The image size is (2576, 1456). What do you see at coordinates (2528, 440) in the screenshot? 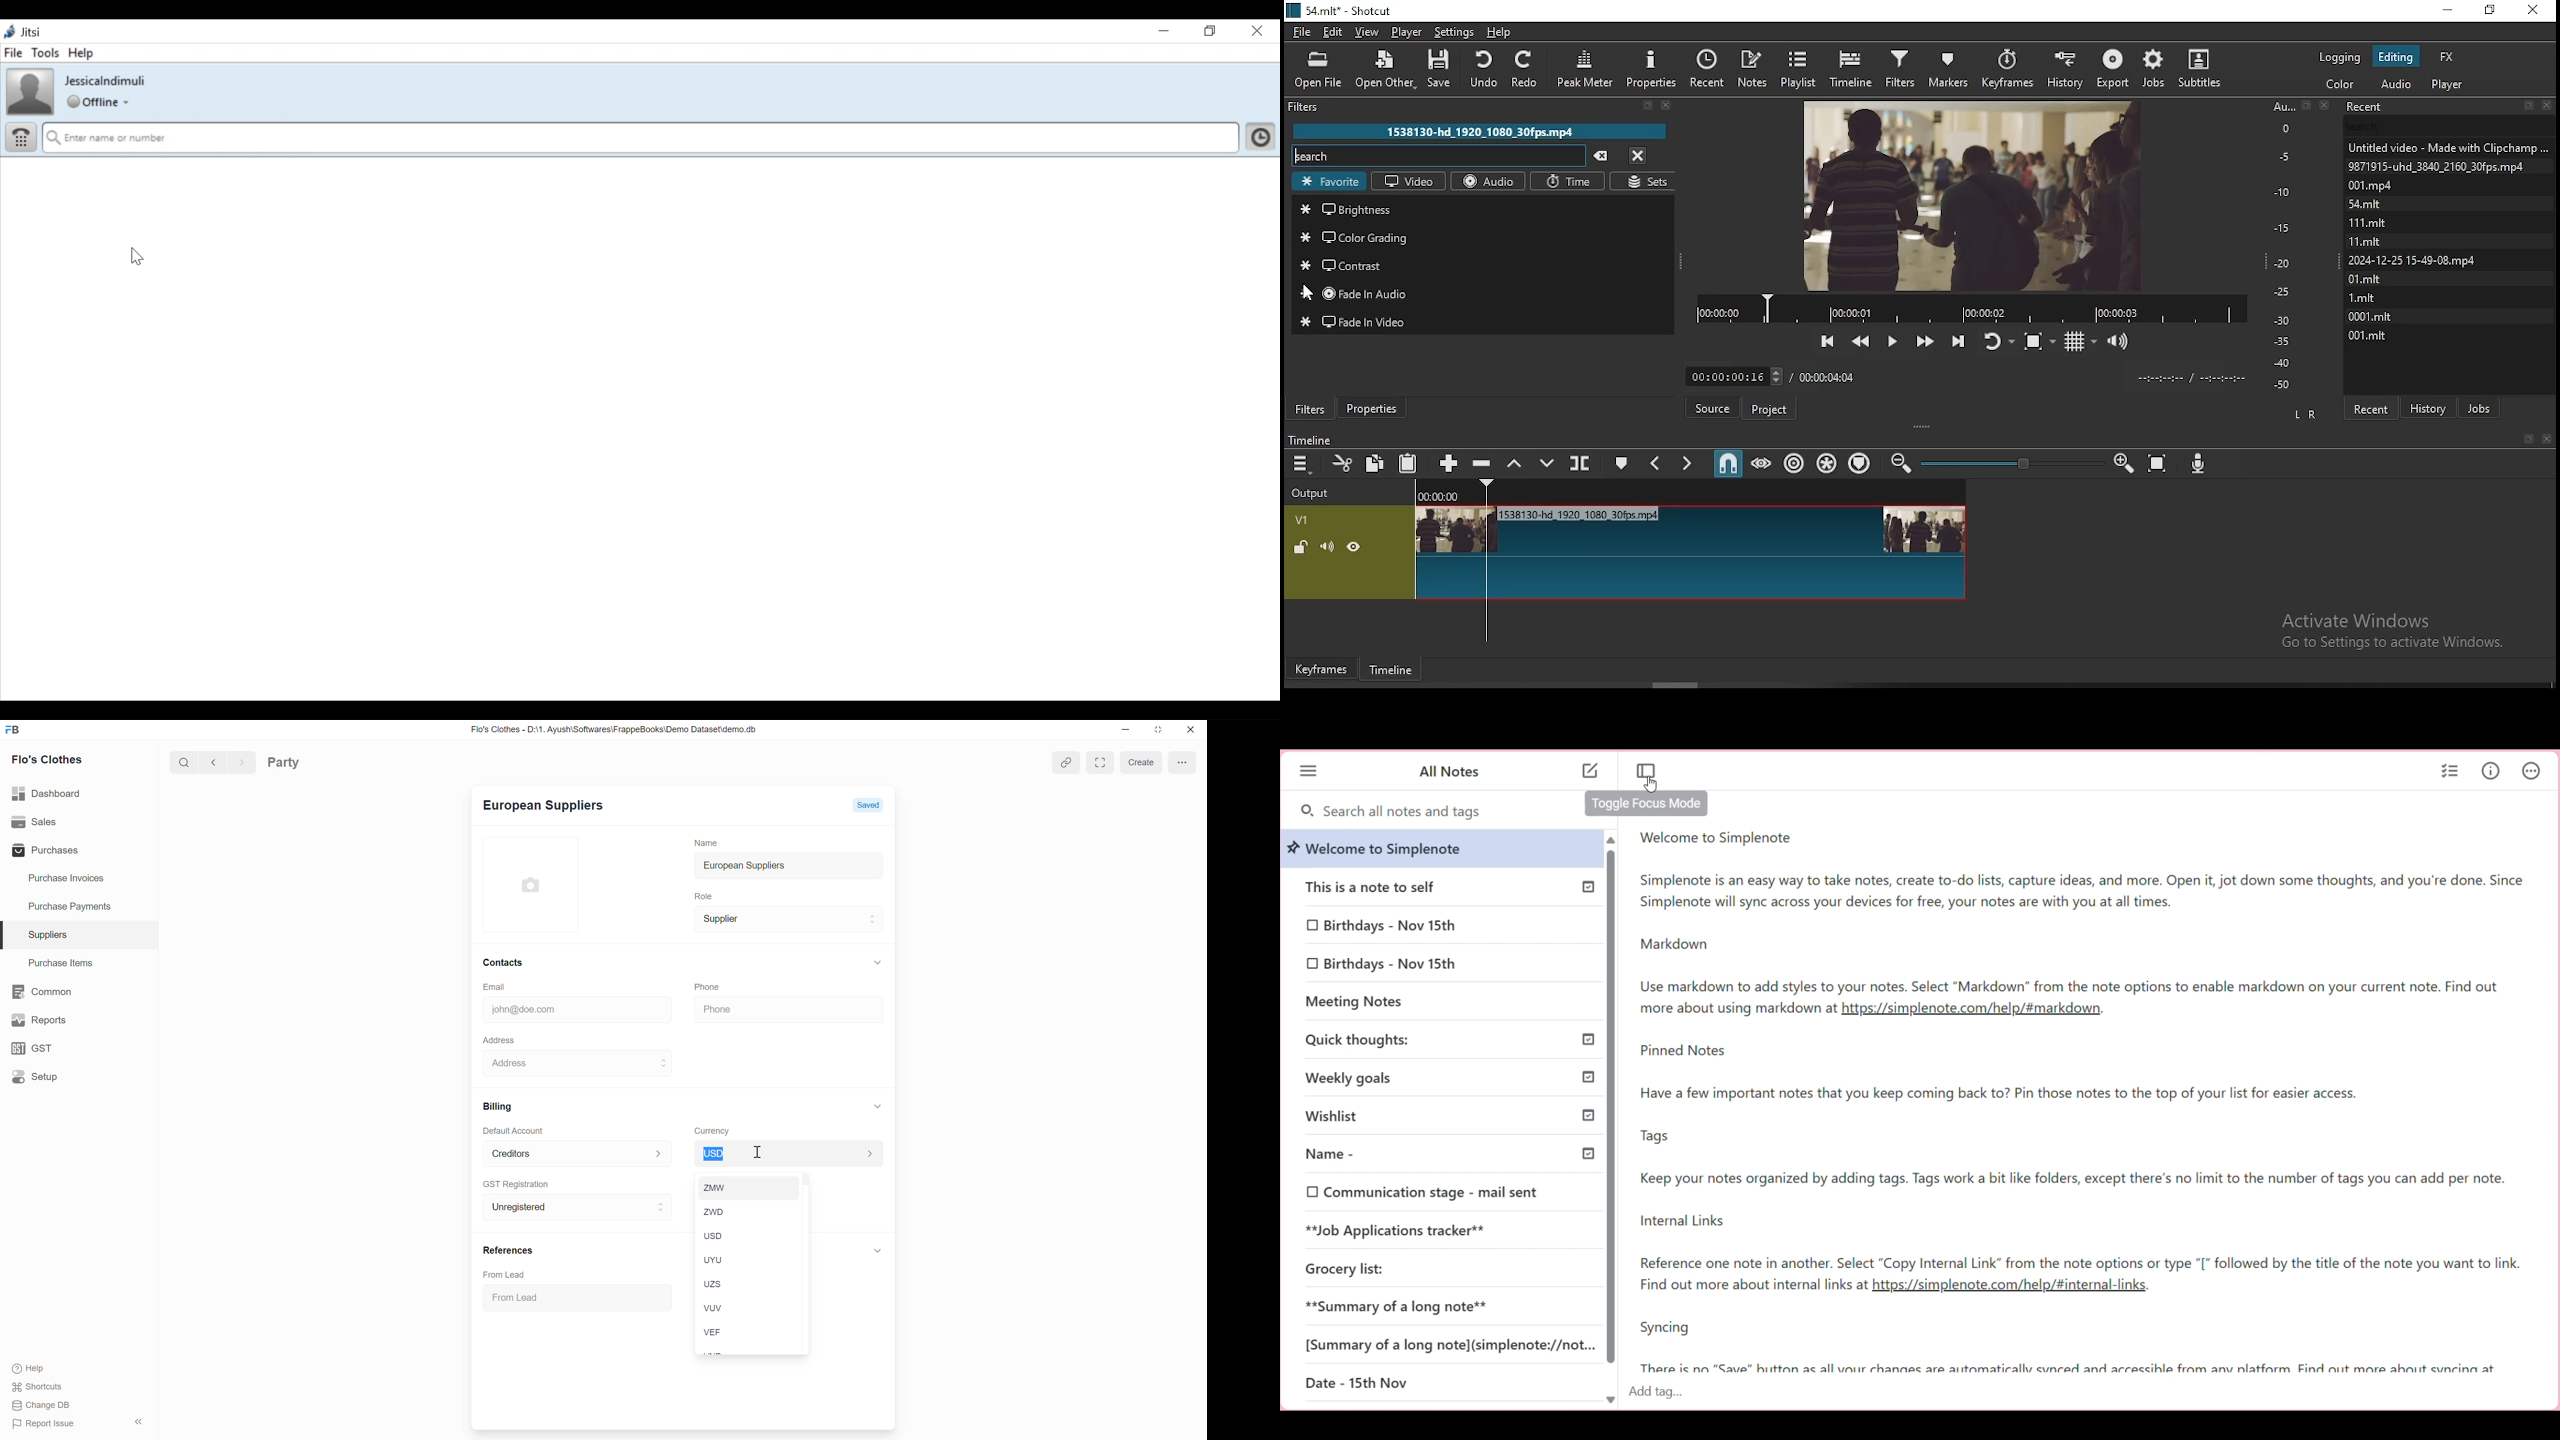
I see `bookmark` at bounding box center [2528, 440].